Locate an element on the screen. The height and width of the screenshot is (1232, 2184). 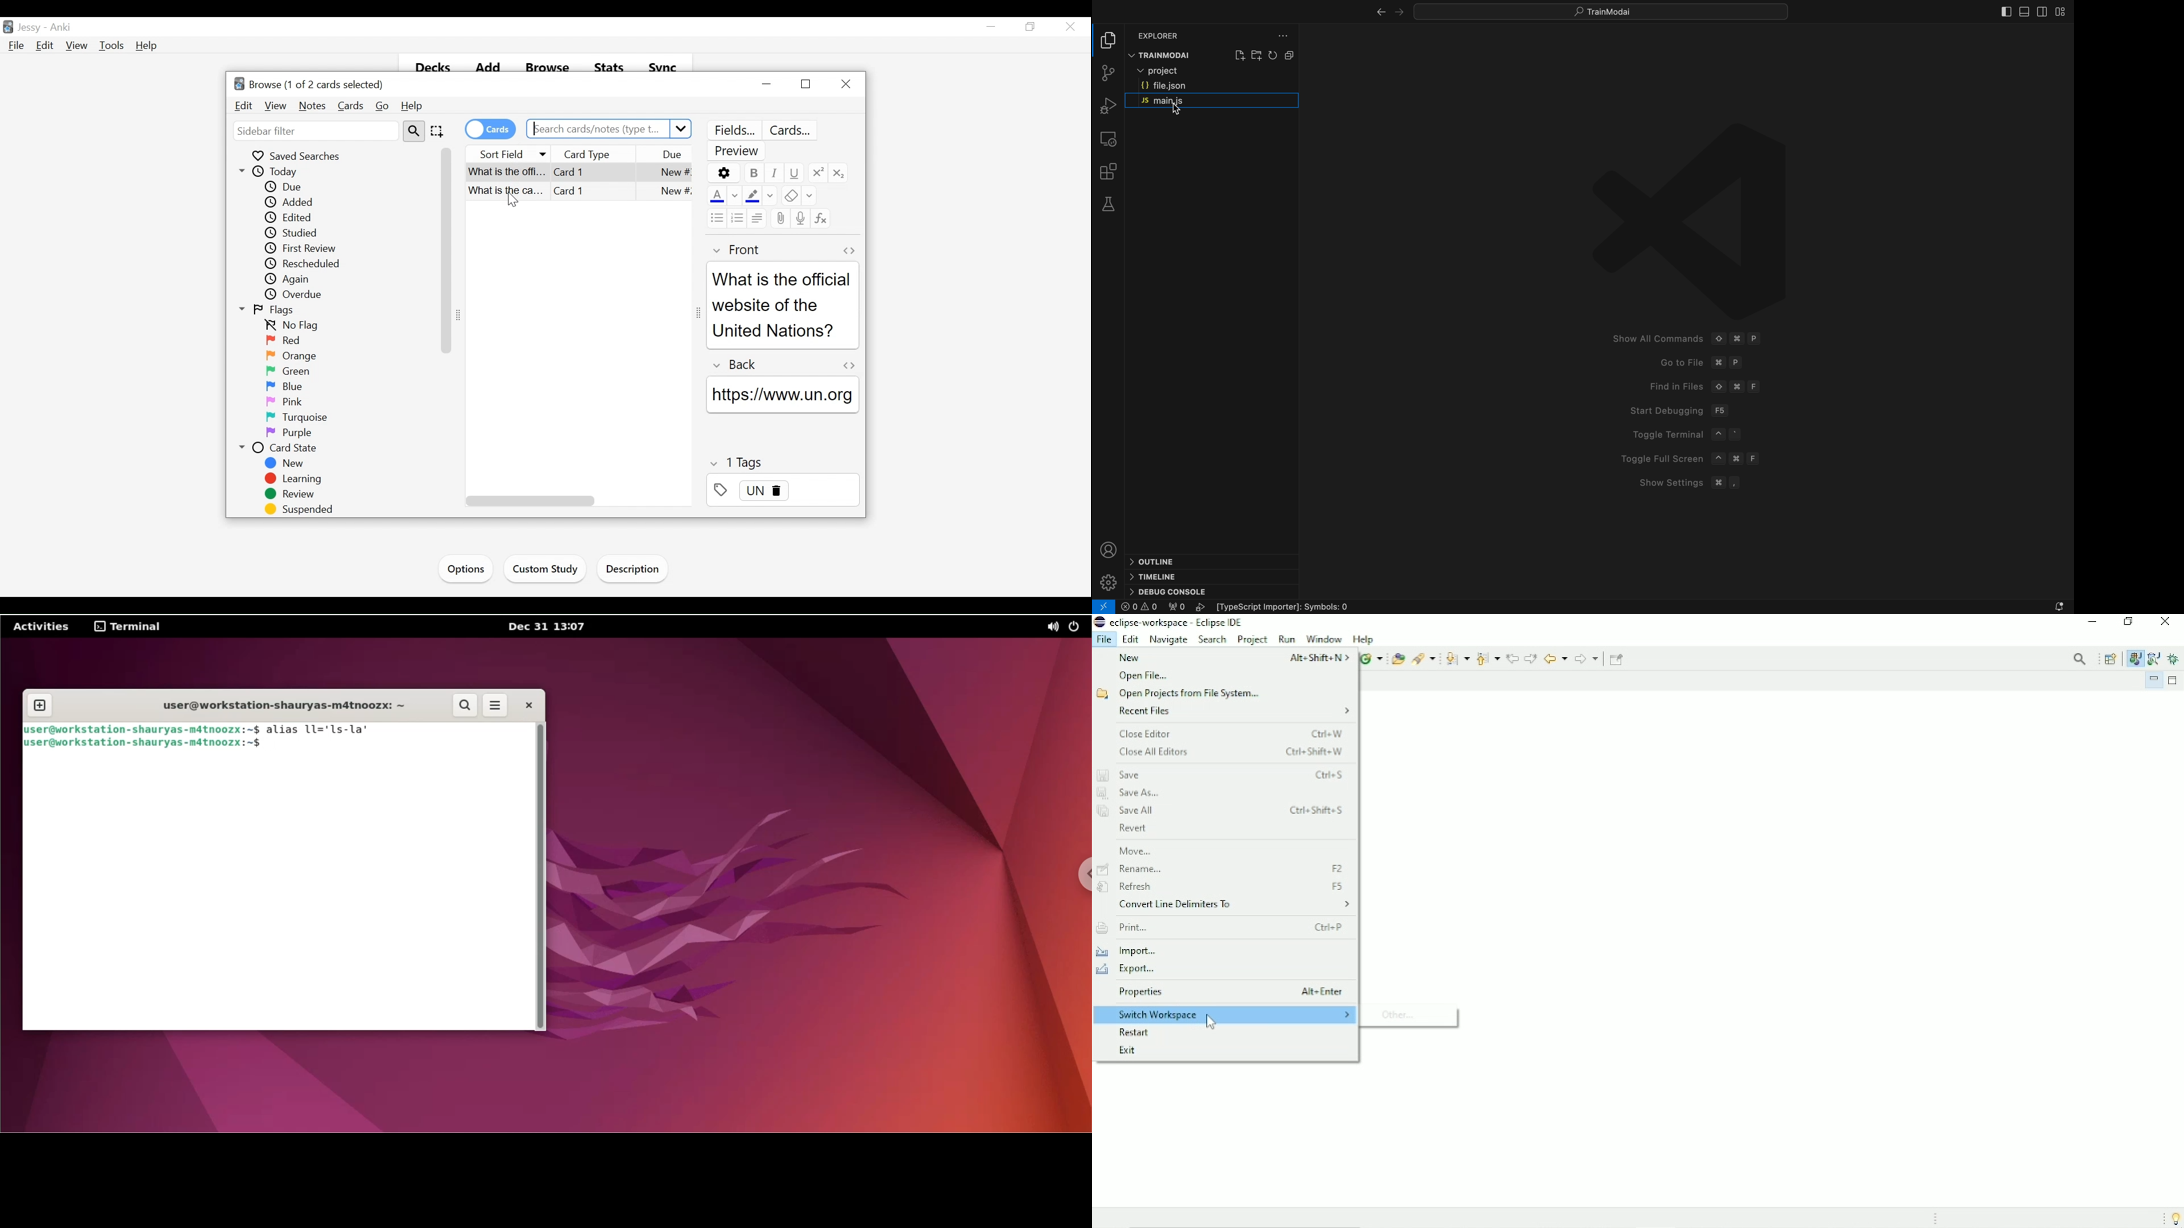
Review is located at coordinates (293, 495).